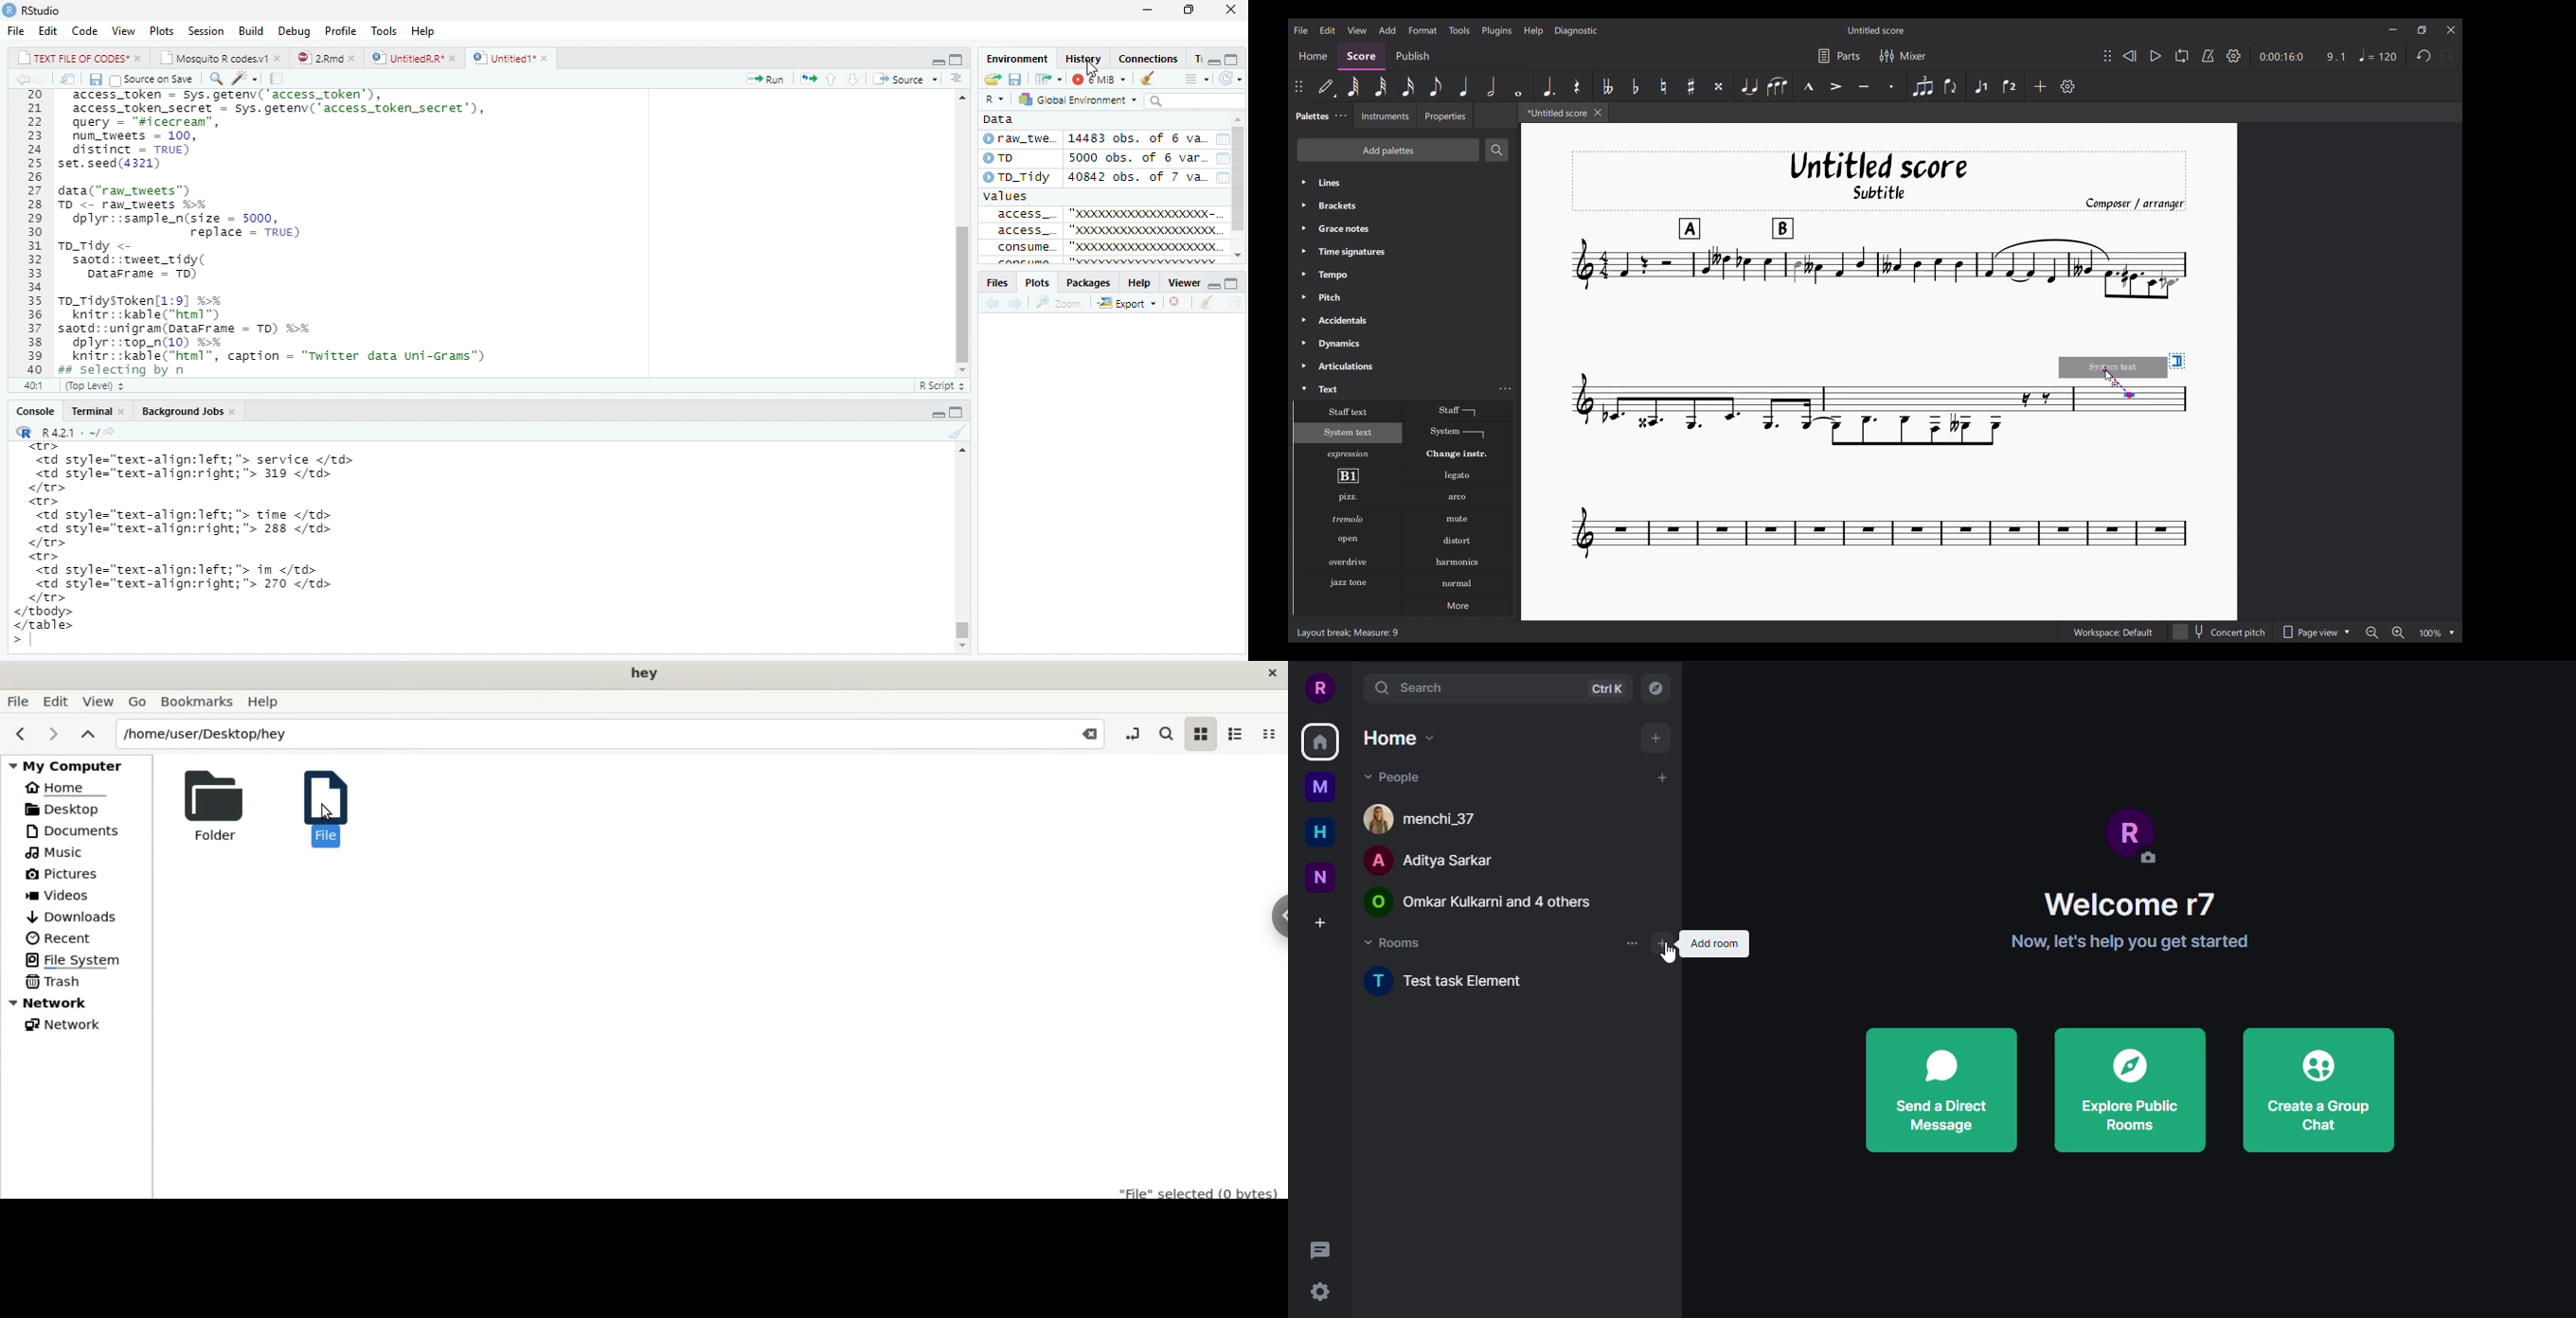  I want to click on create a space, so click(1320, 923).